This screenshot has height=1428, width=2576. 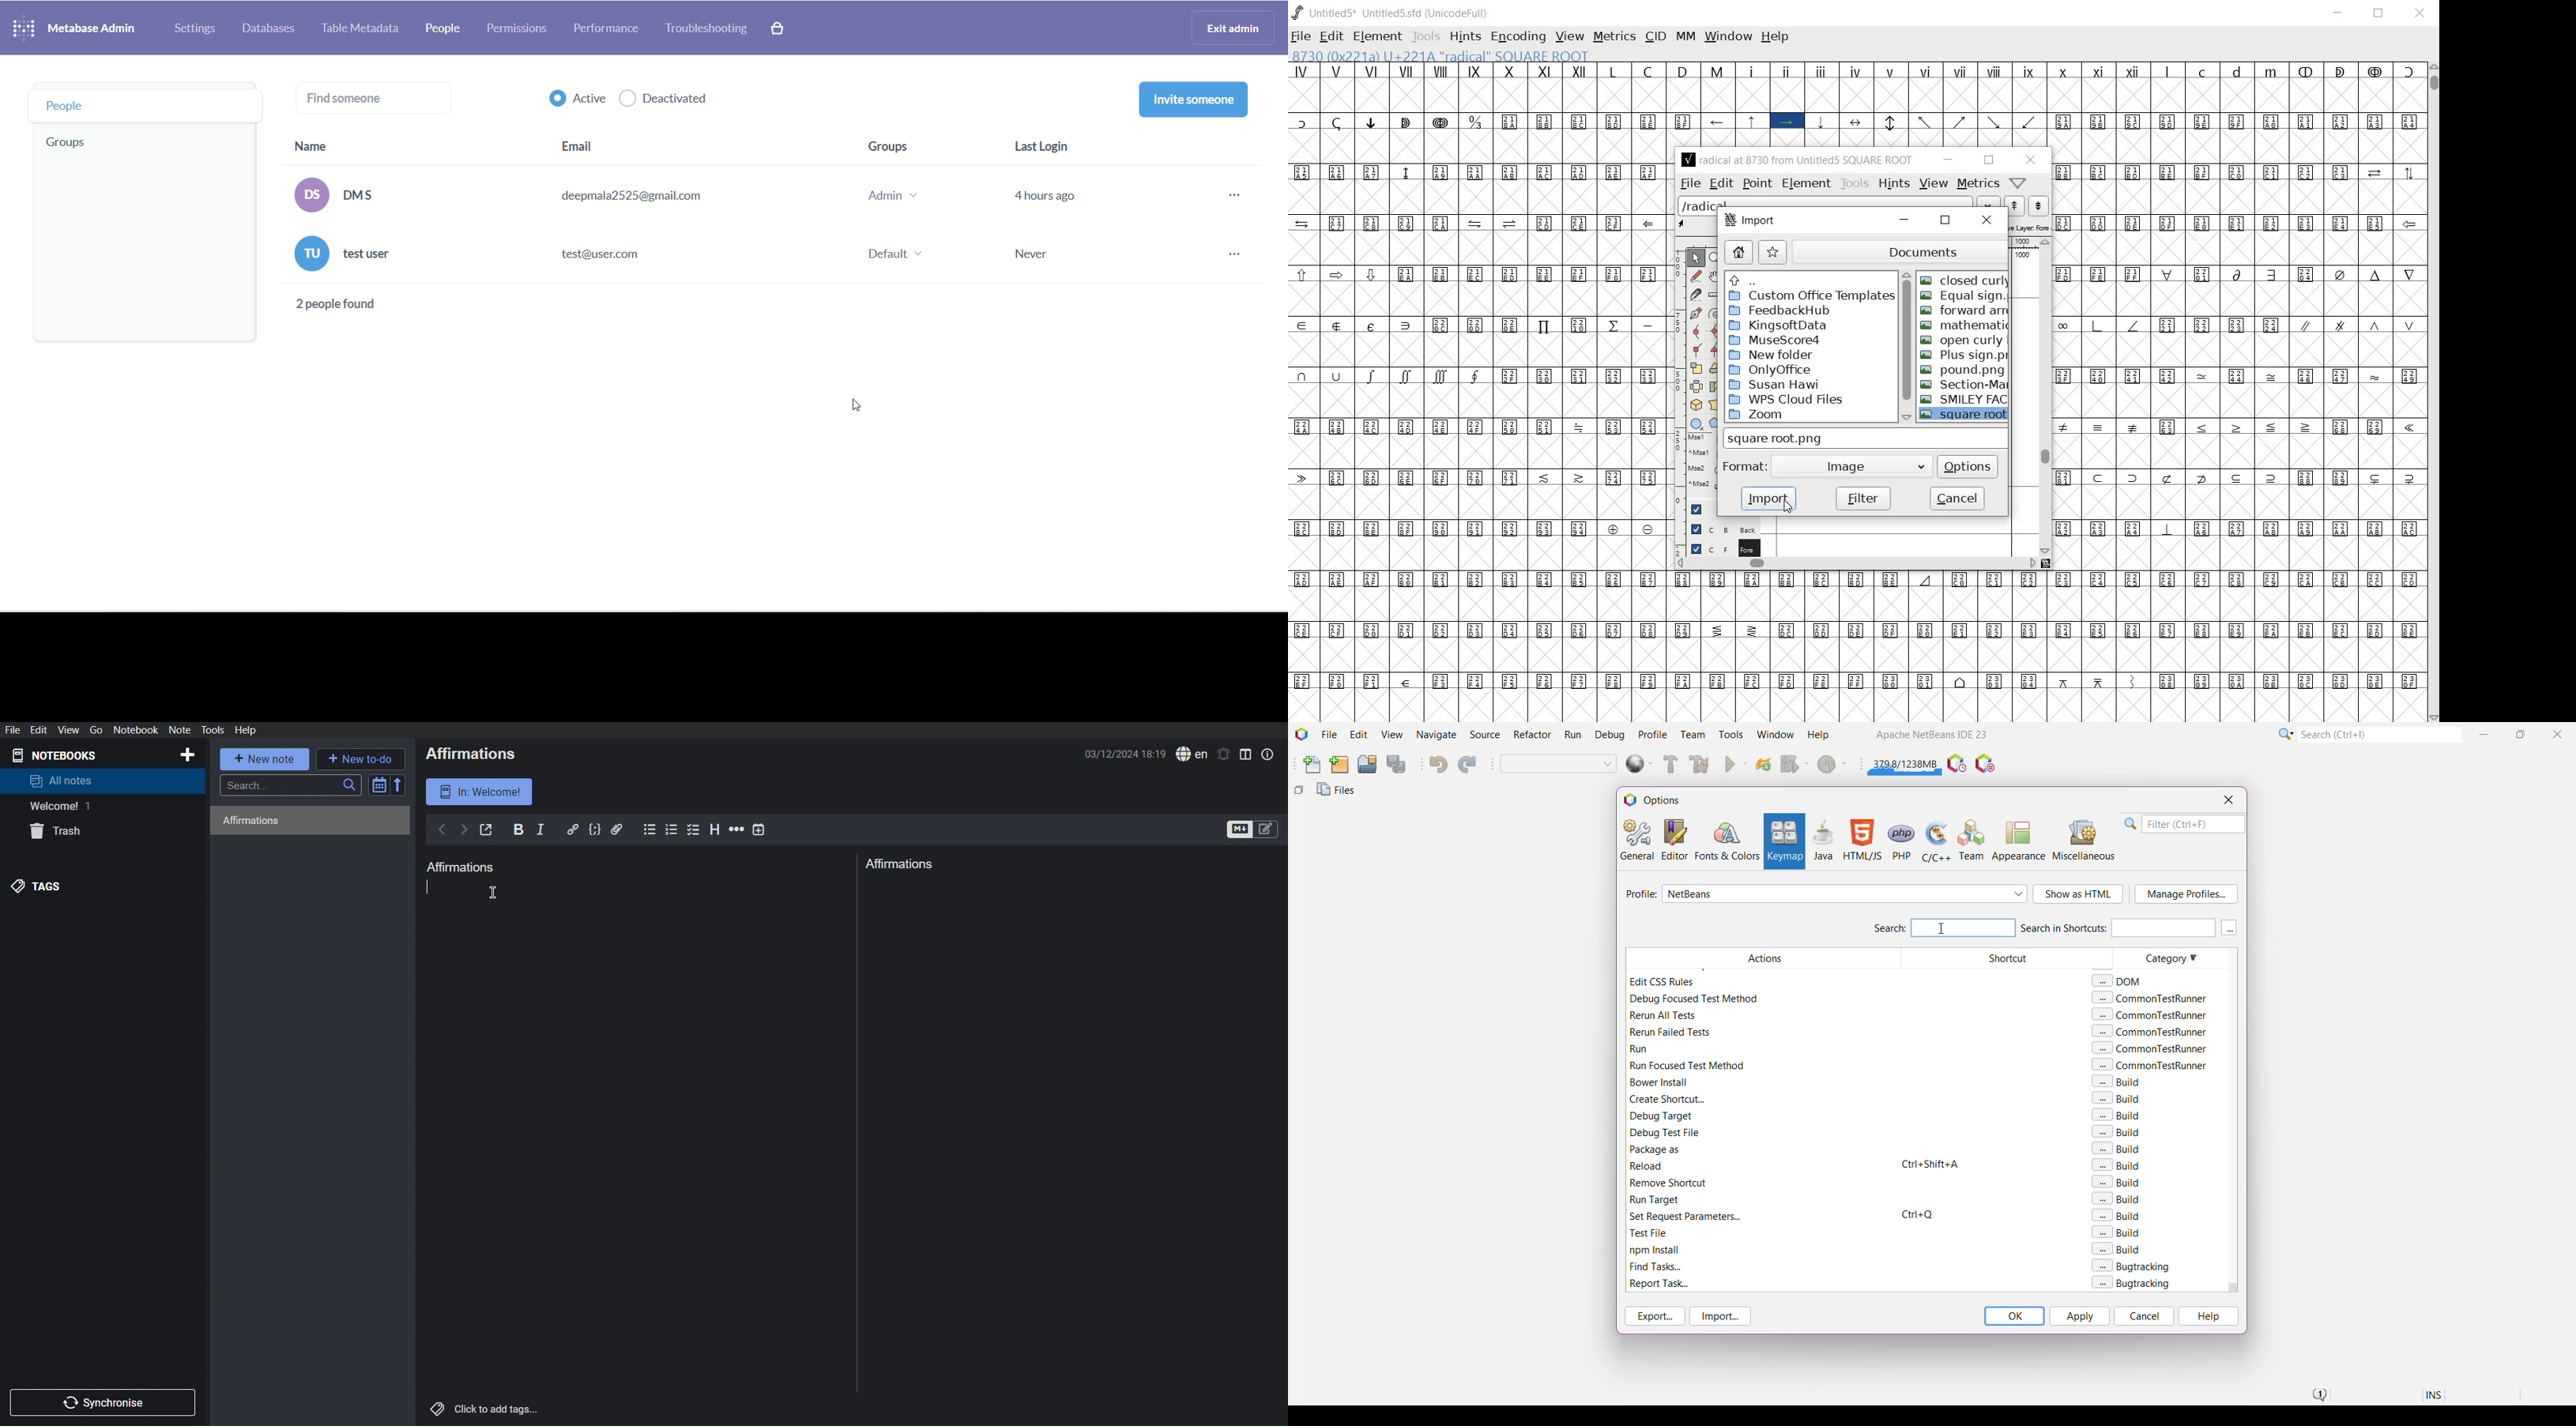 What do you see at coordinates (335, 306) in the screenshot?
I see `` at bounding box center [335, 306].